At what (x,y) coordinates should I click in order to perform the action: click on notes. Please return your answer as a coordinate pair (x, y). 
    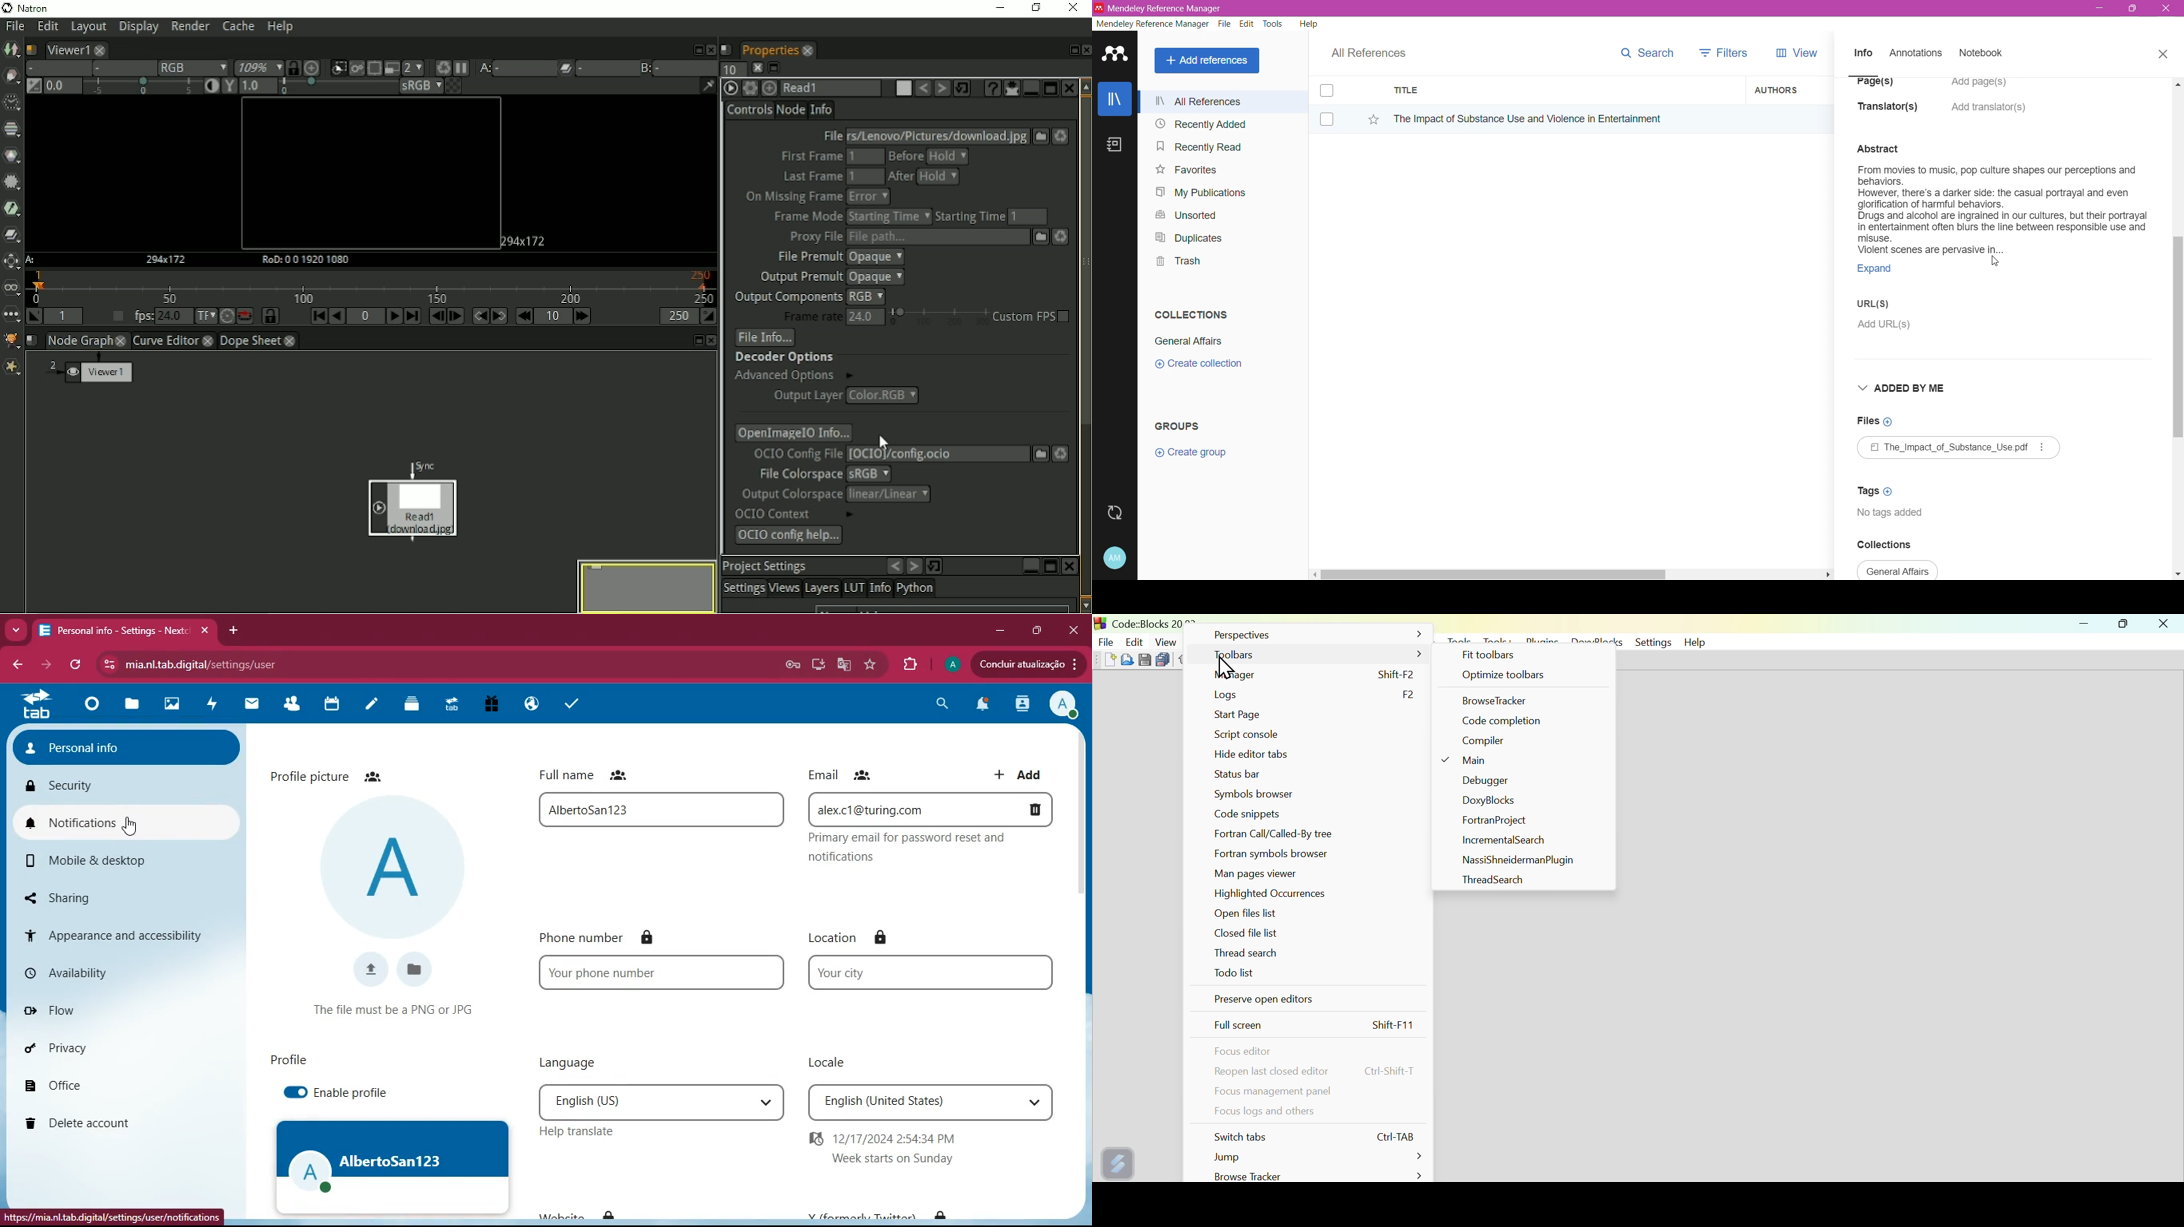
    Looking at the image, I should click on (369, 706).